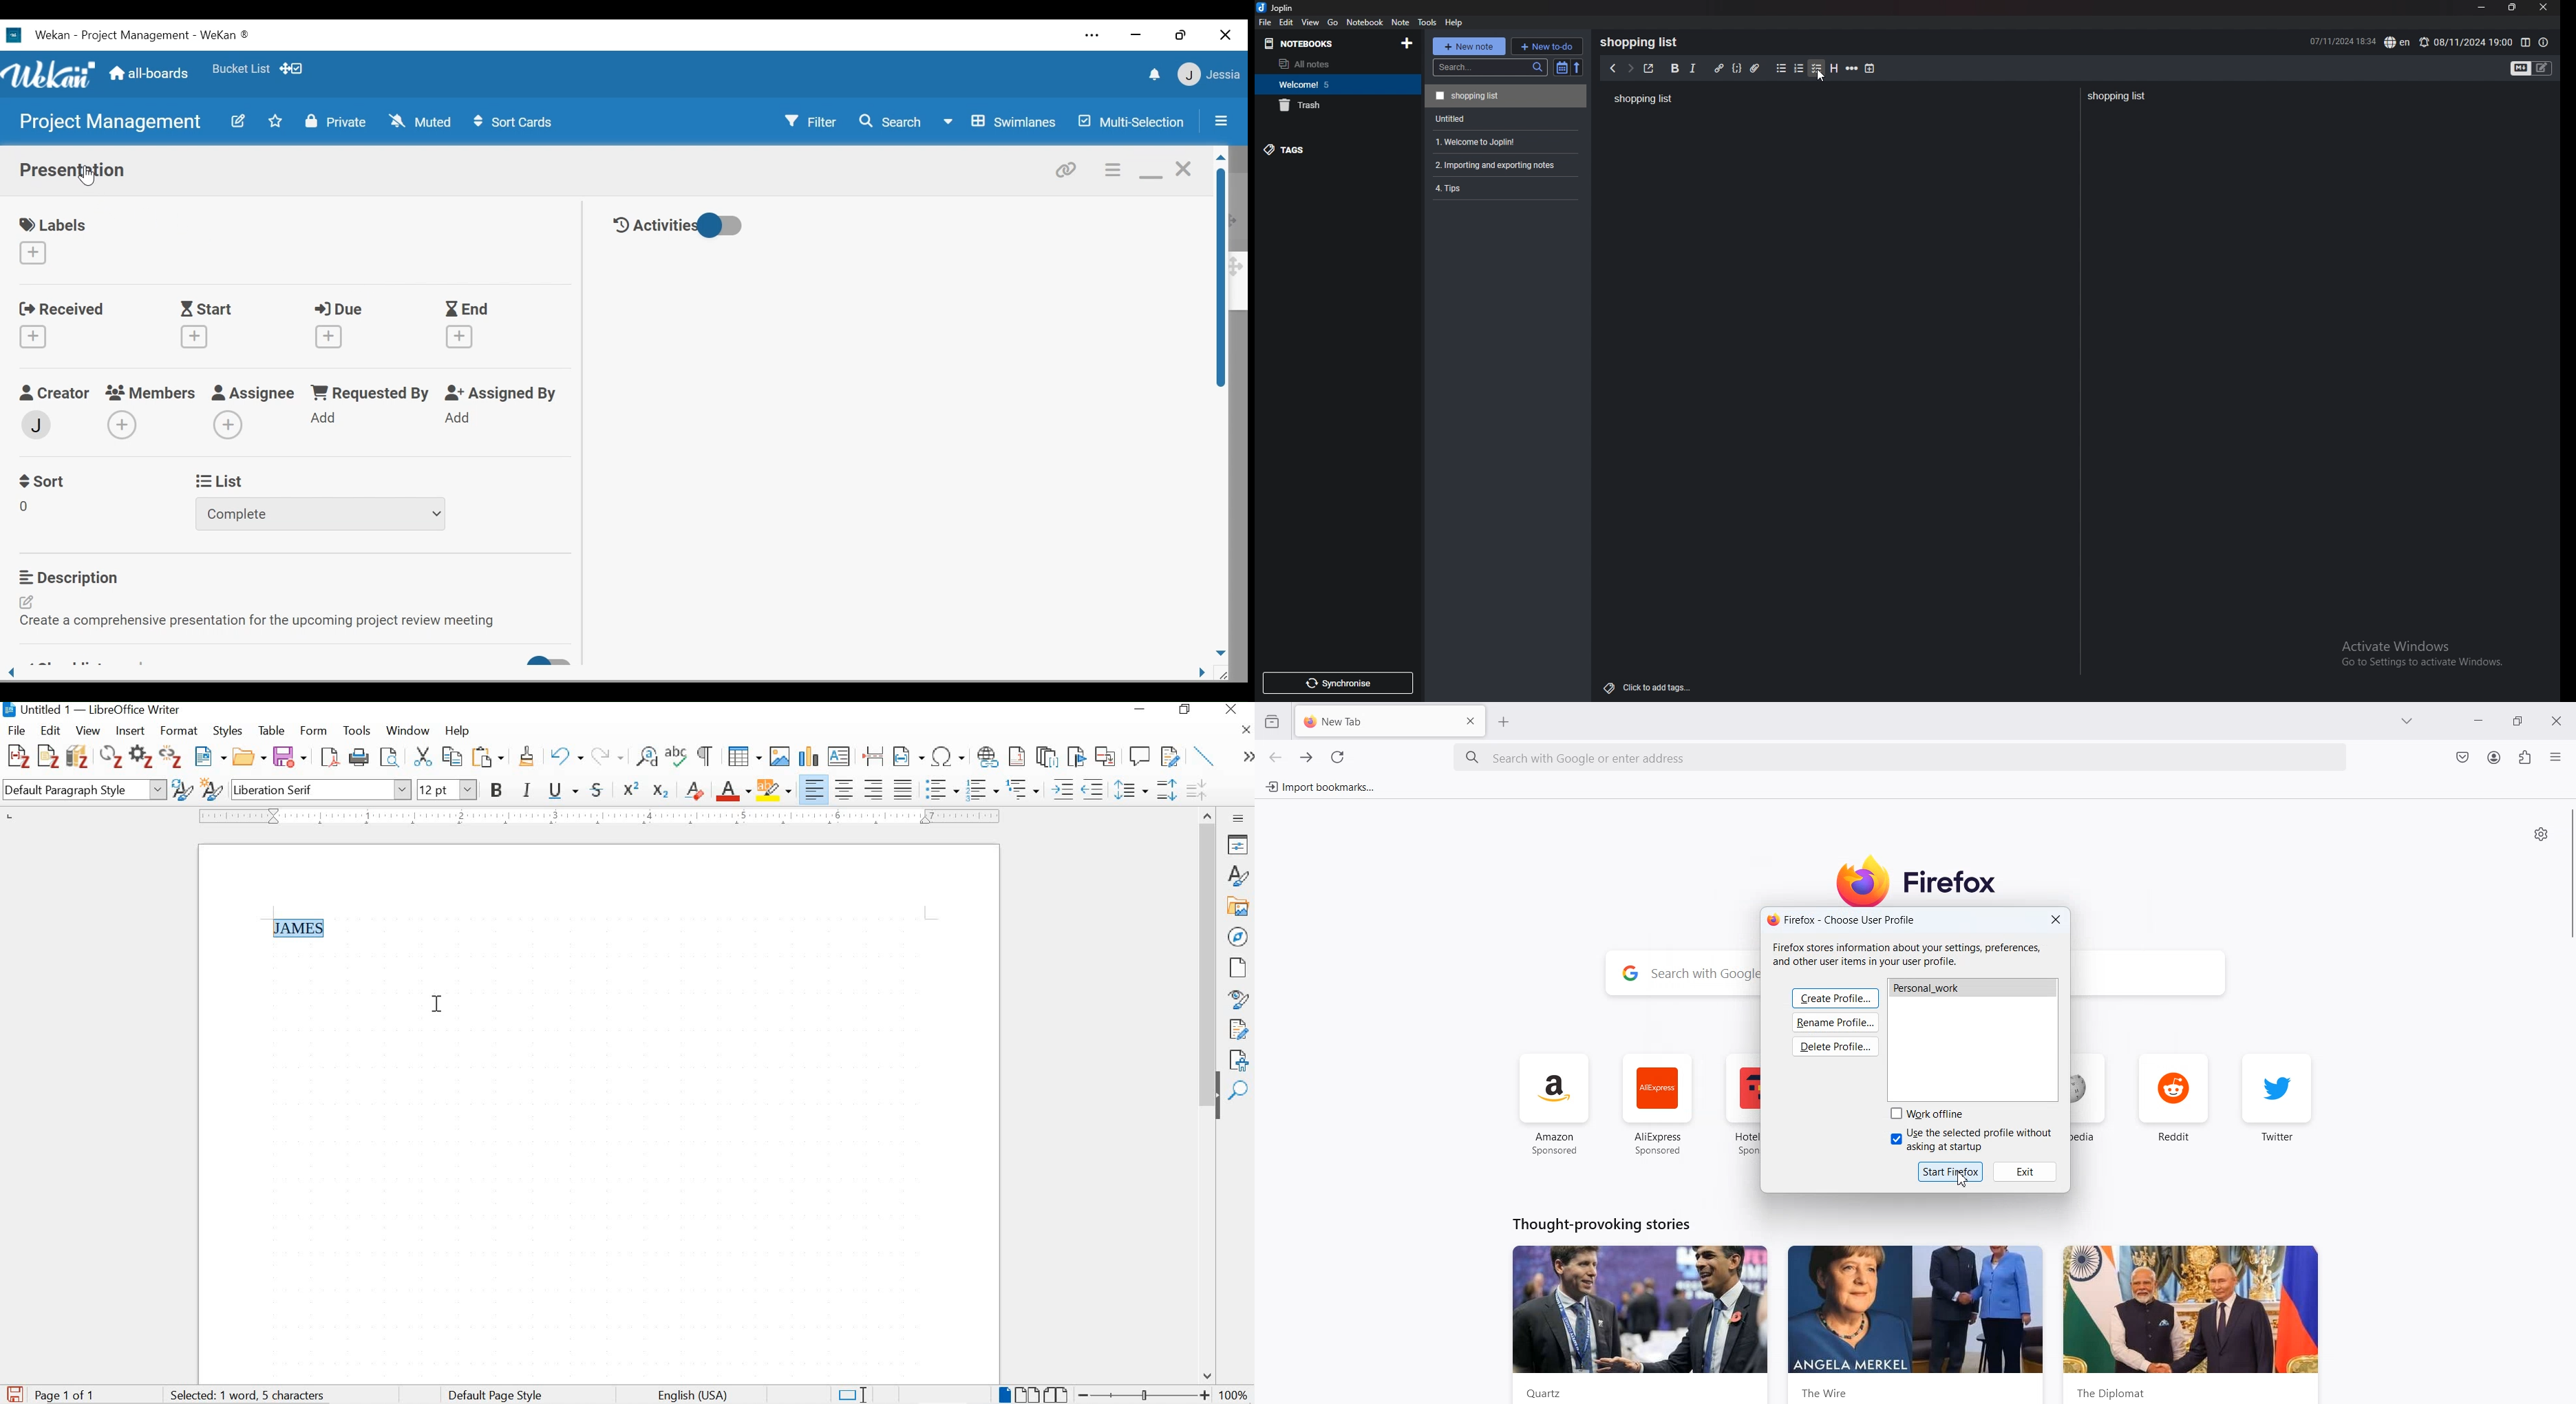 This screenshot has width=2576, height=1428. I want to click on note, so click(1402, 22).